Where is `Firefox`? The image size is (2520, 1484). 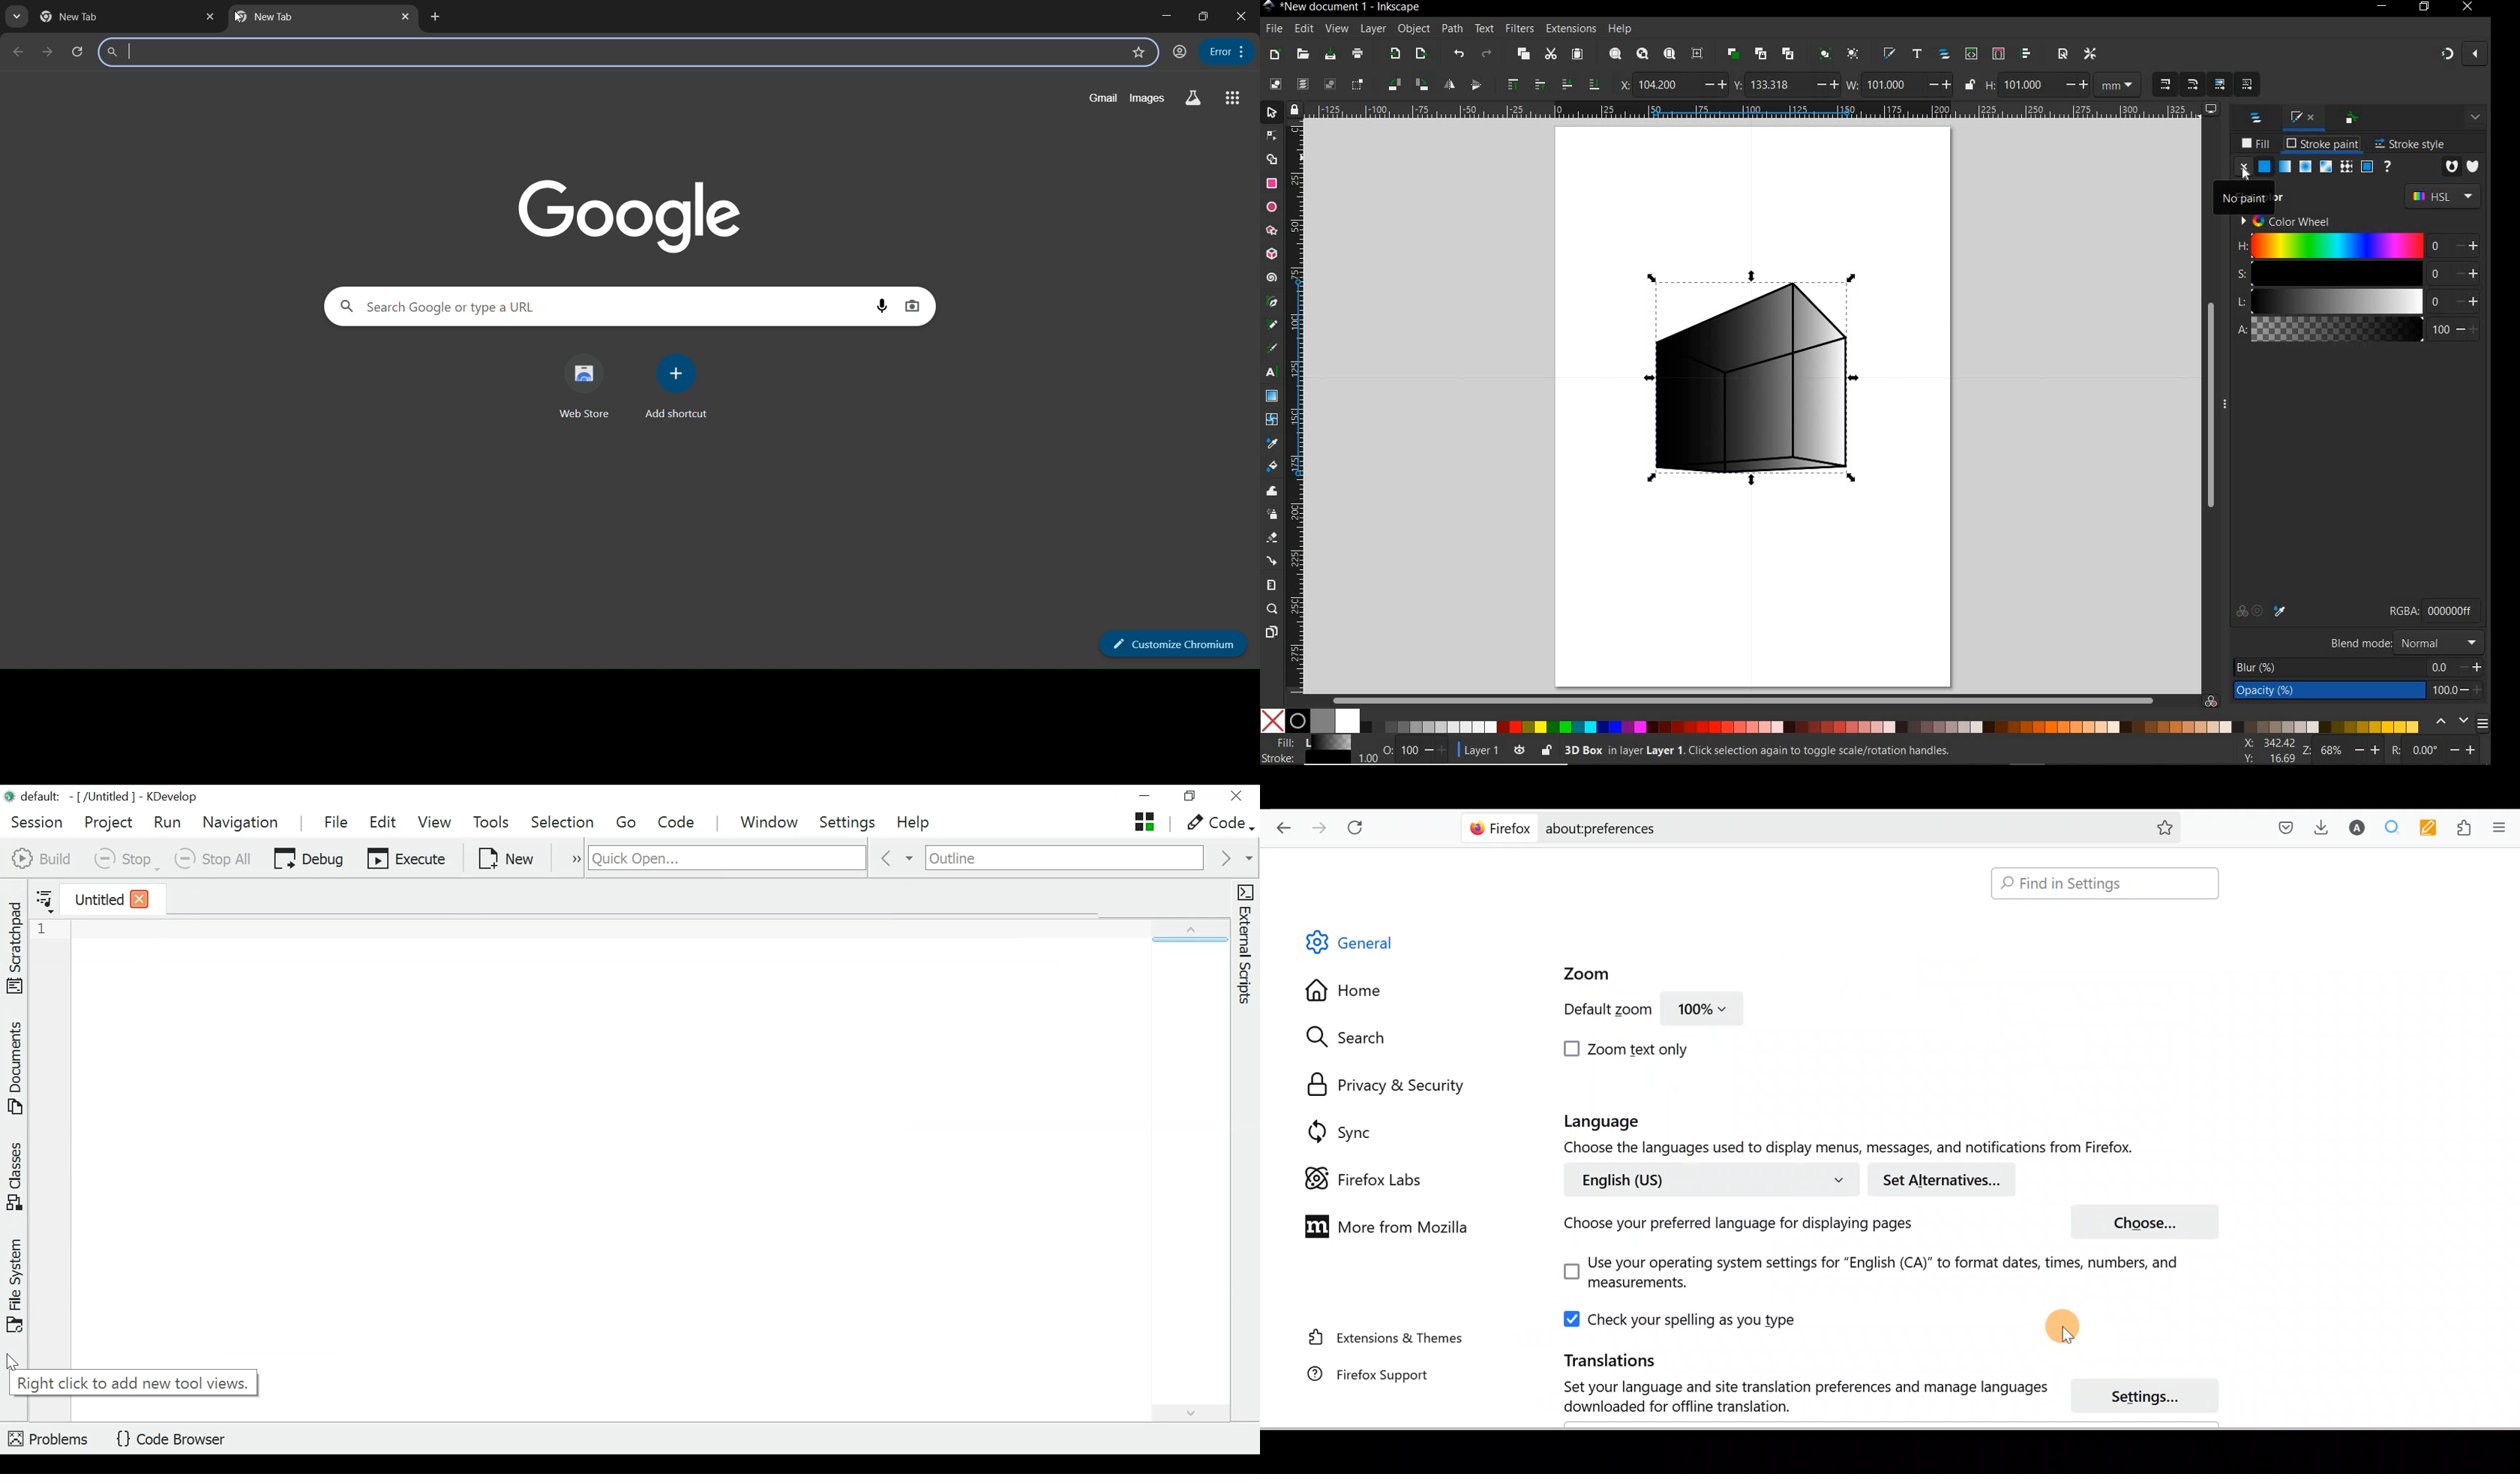 Firefox is located at coordinates (1501, 827).